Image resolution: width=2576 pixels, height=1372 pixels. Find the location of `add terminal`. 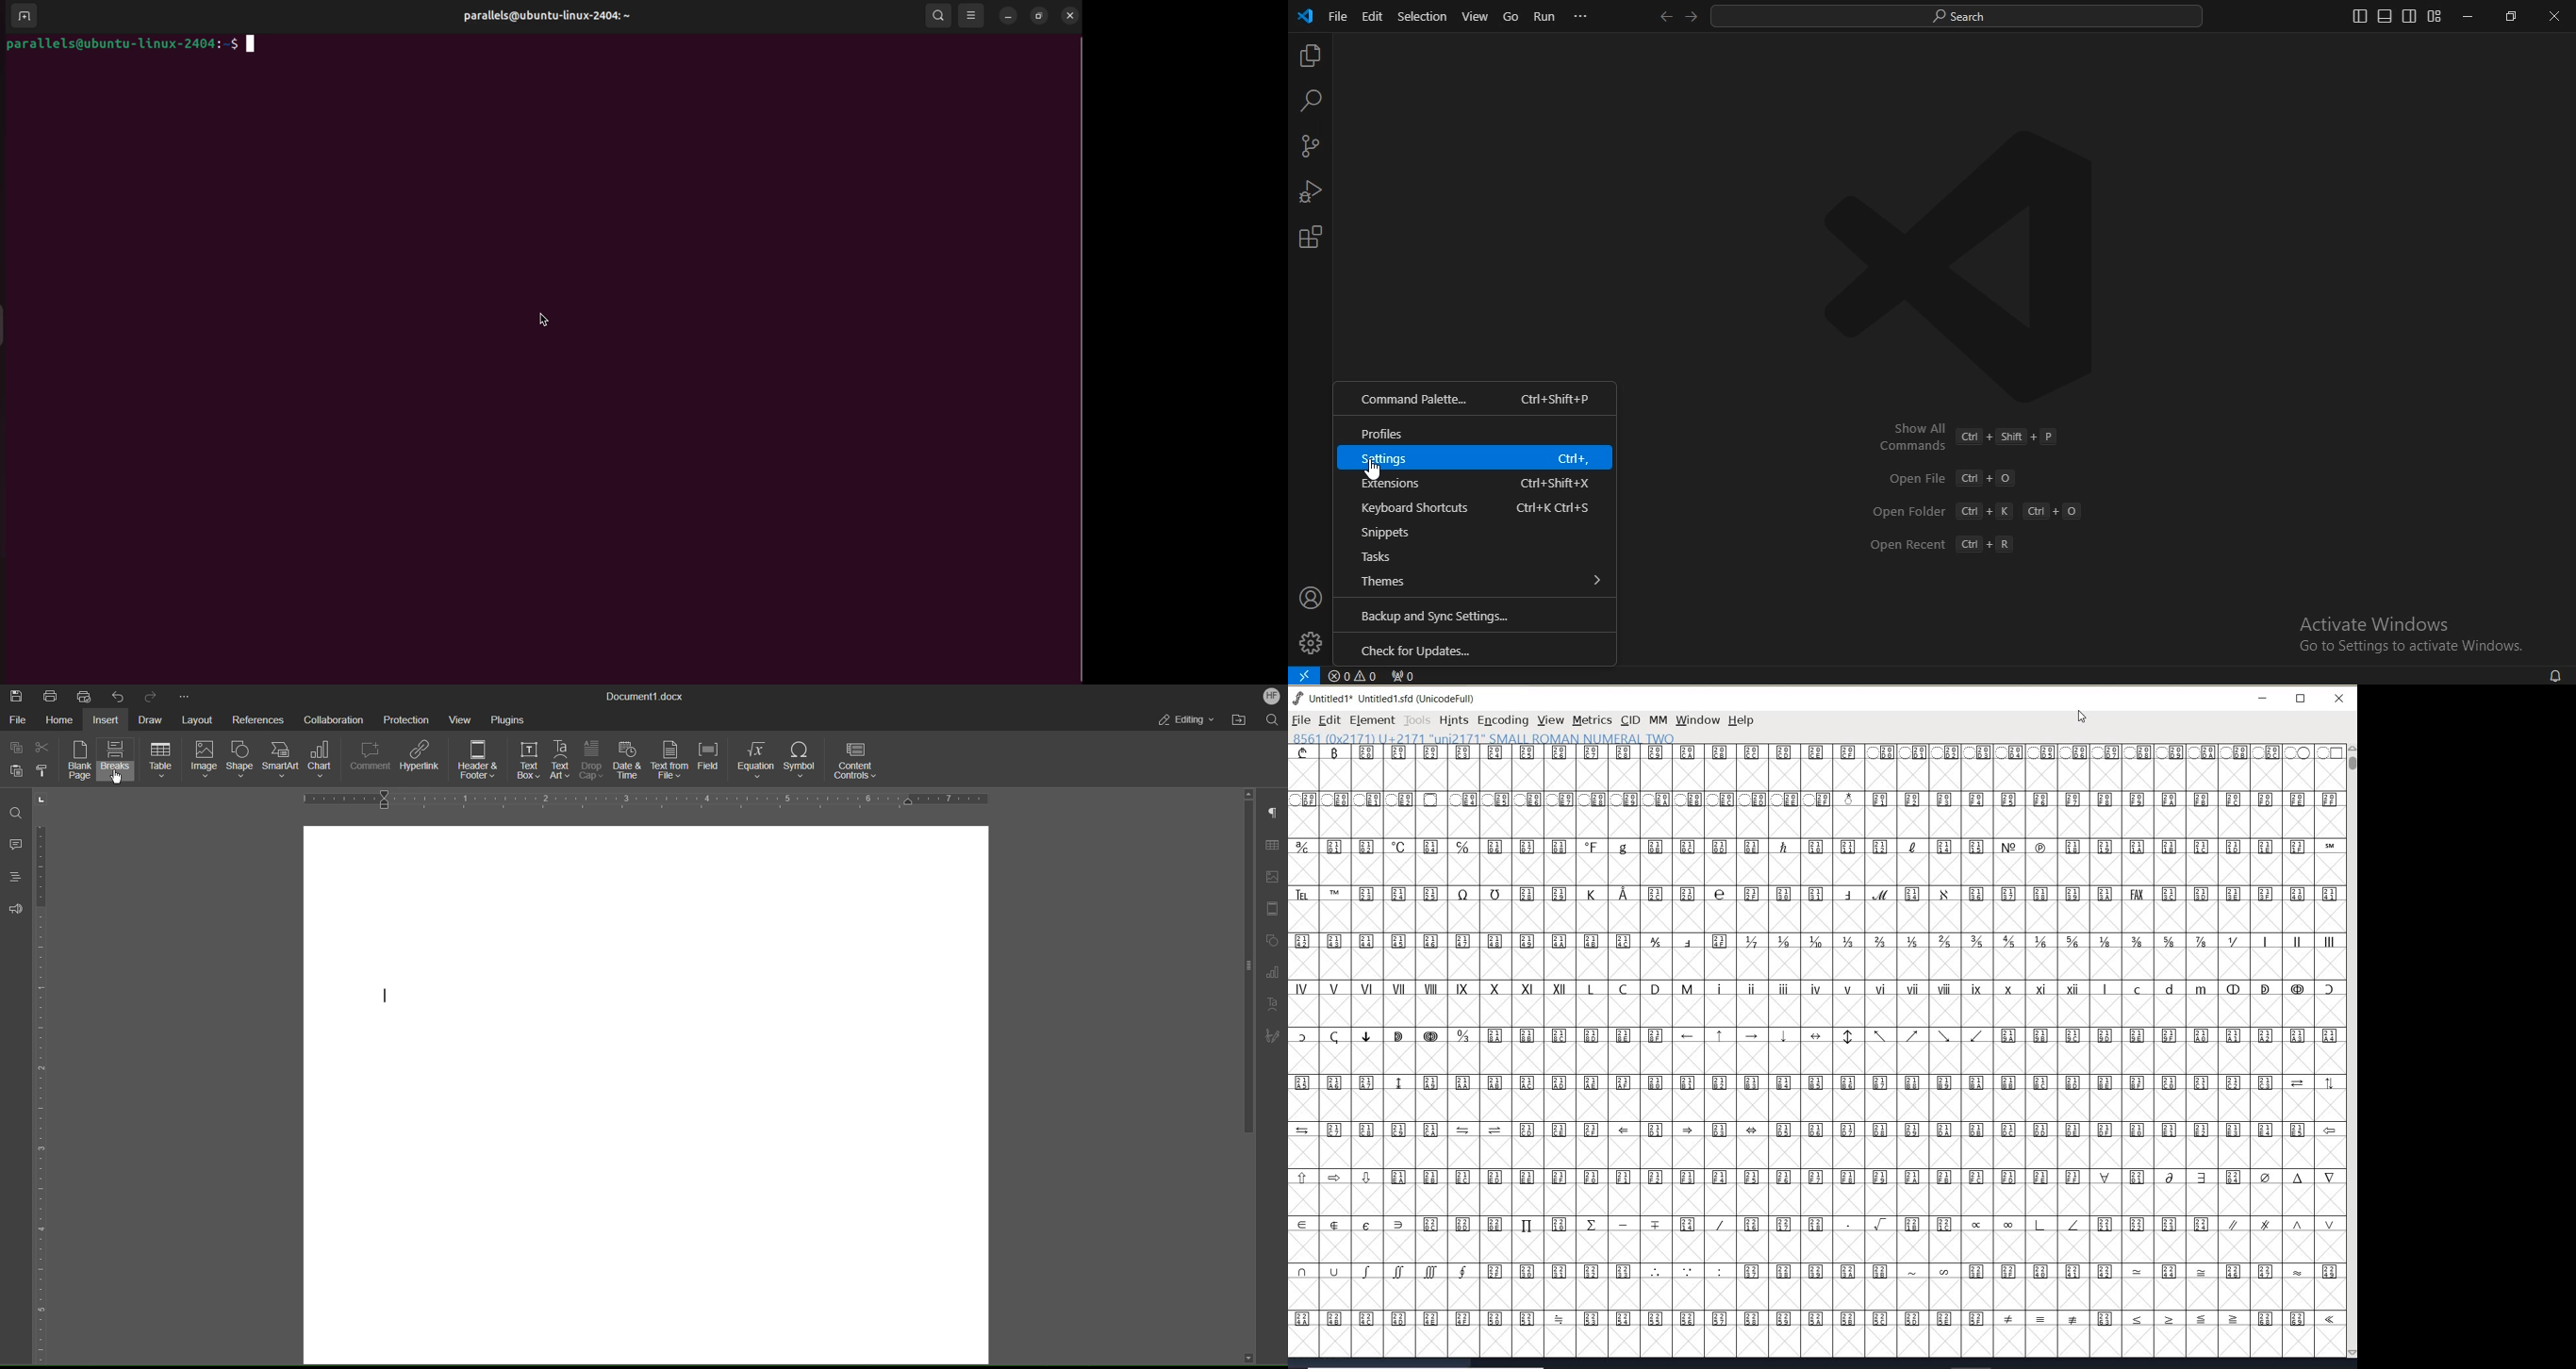

add terminal is located at coordinates (22, 17).